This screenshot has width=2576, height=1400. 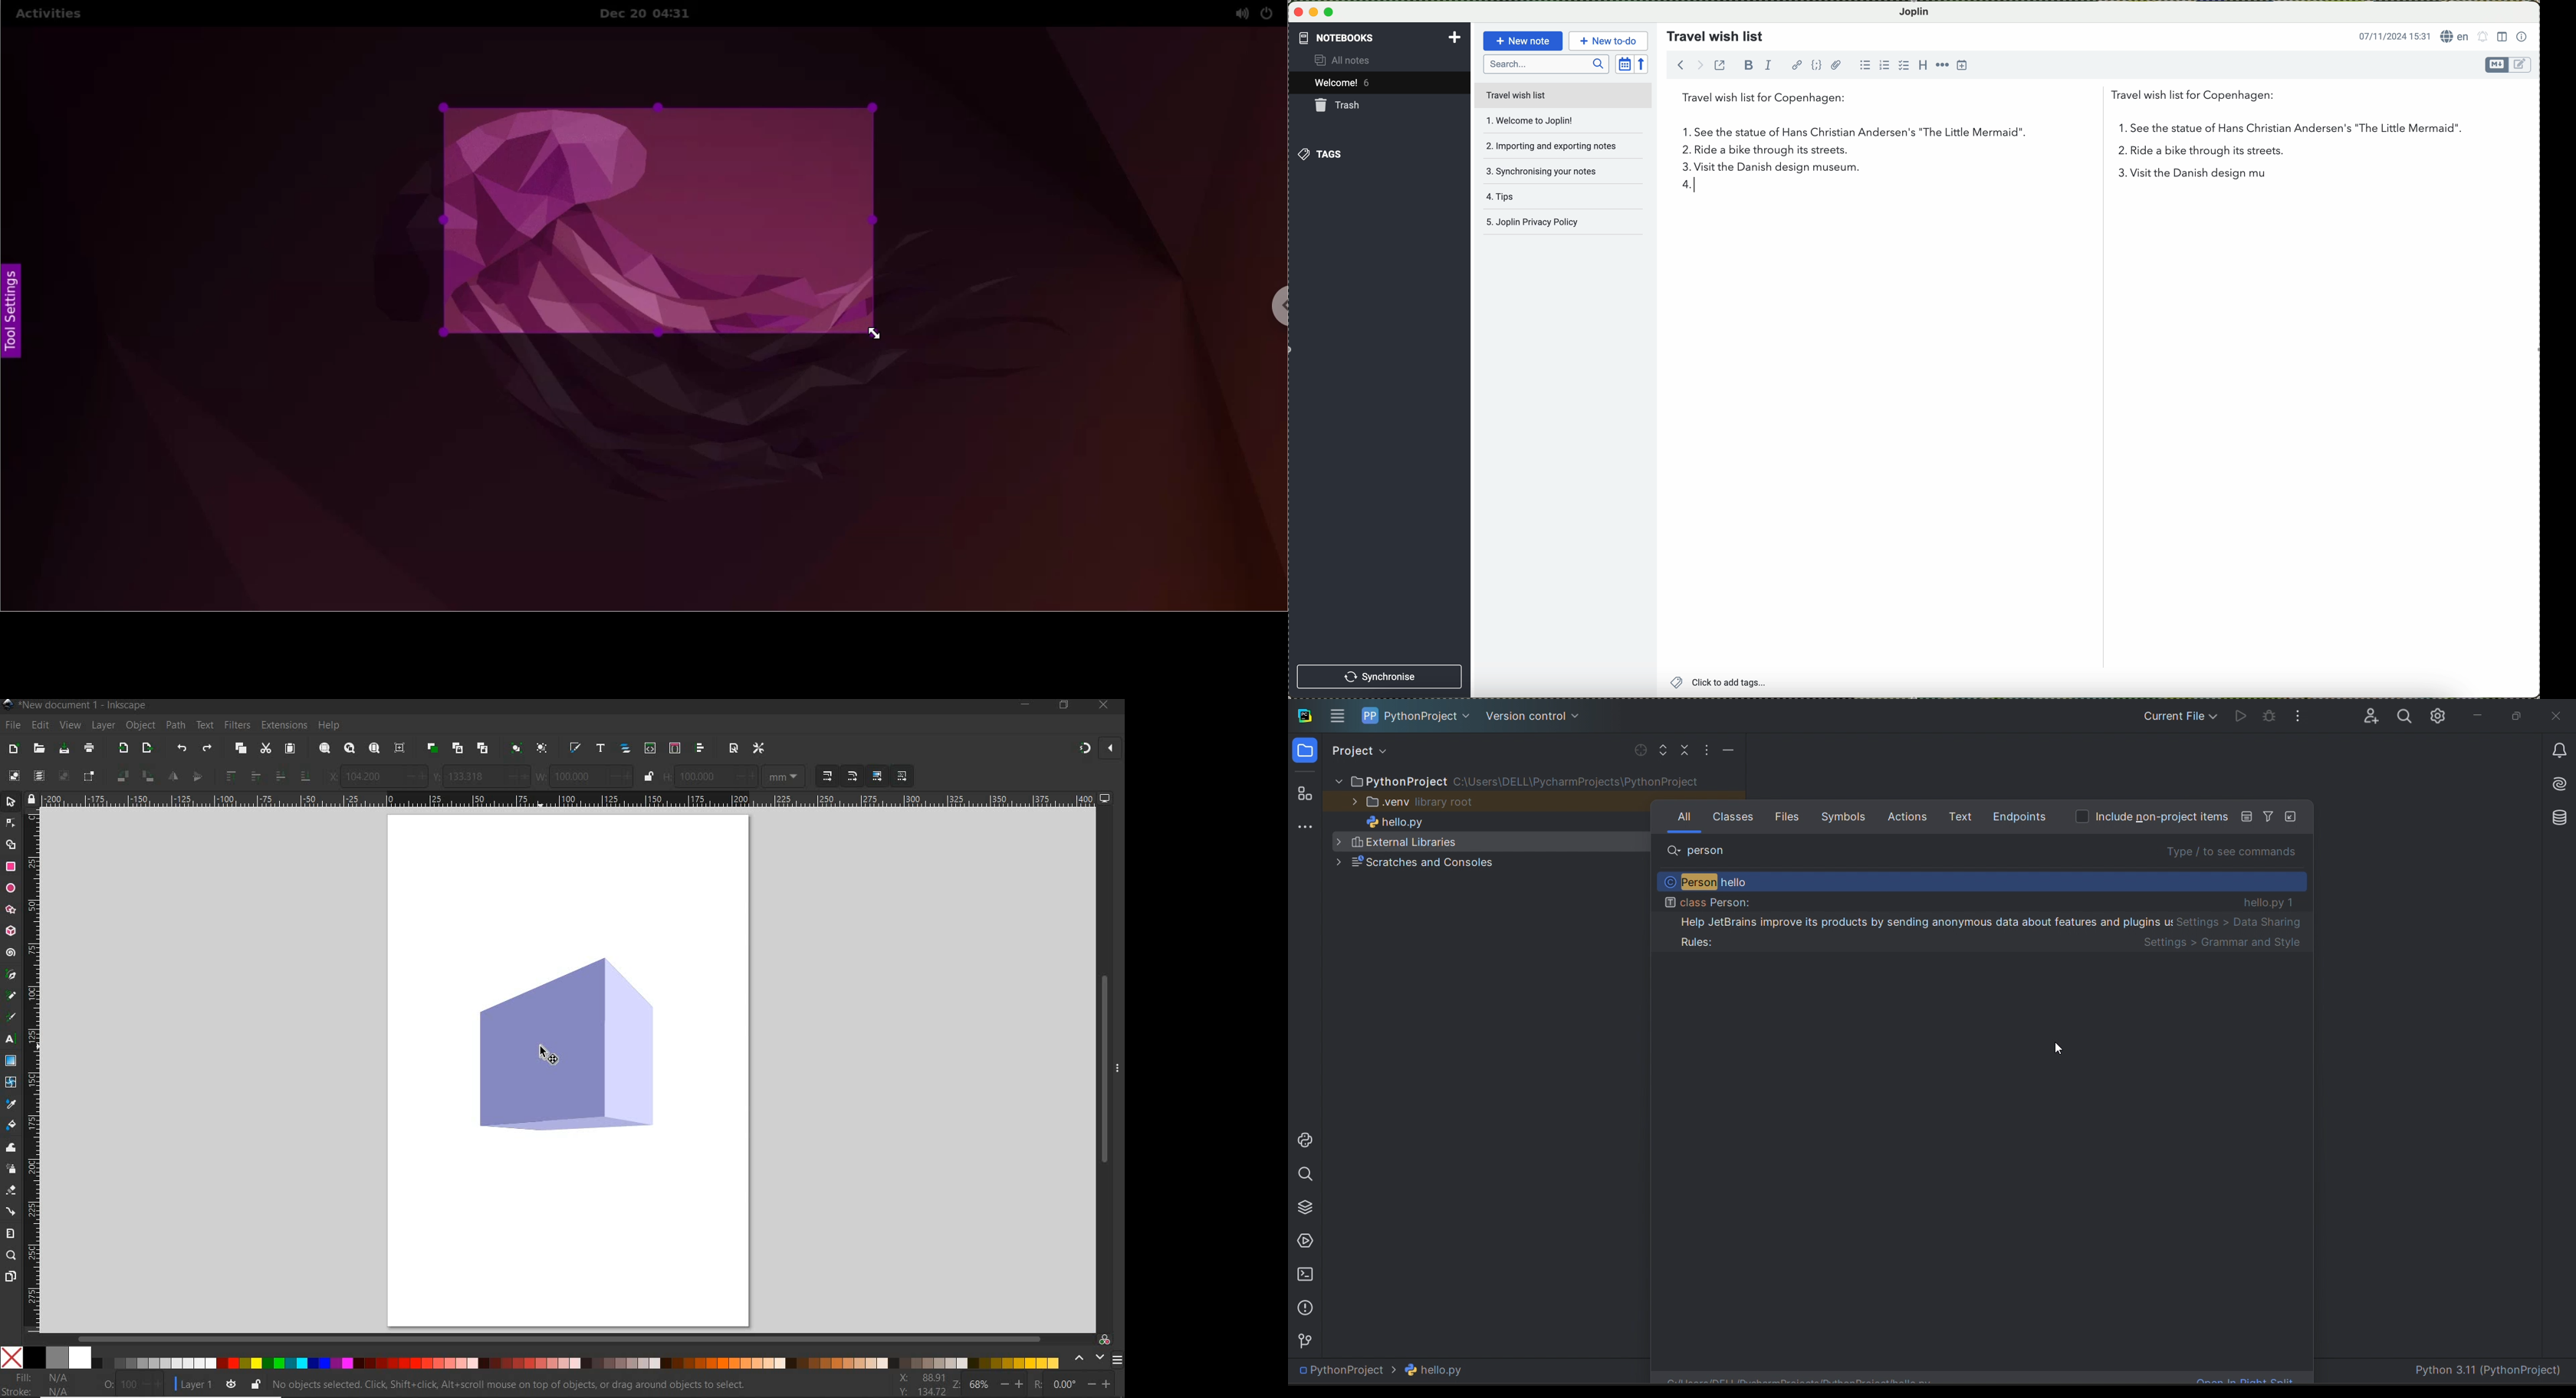 What do you see at coordinates (1961, 816) in the screenshot?
I see `text` at bounding box center [1961, 816].